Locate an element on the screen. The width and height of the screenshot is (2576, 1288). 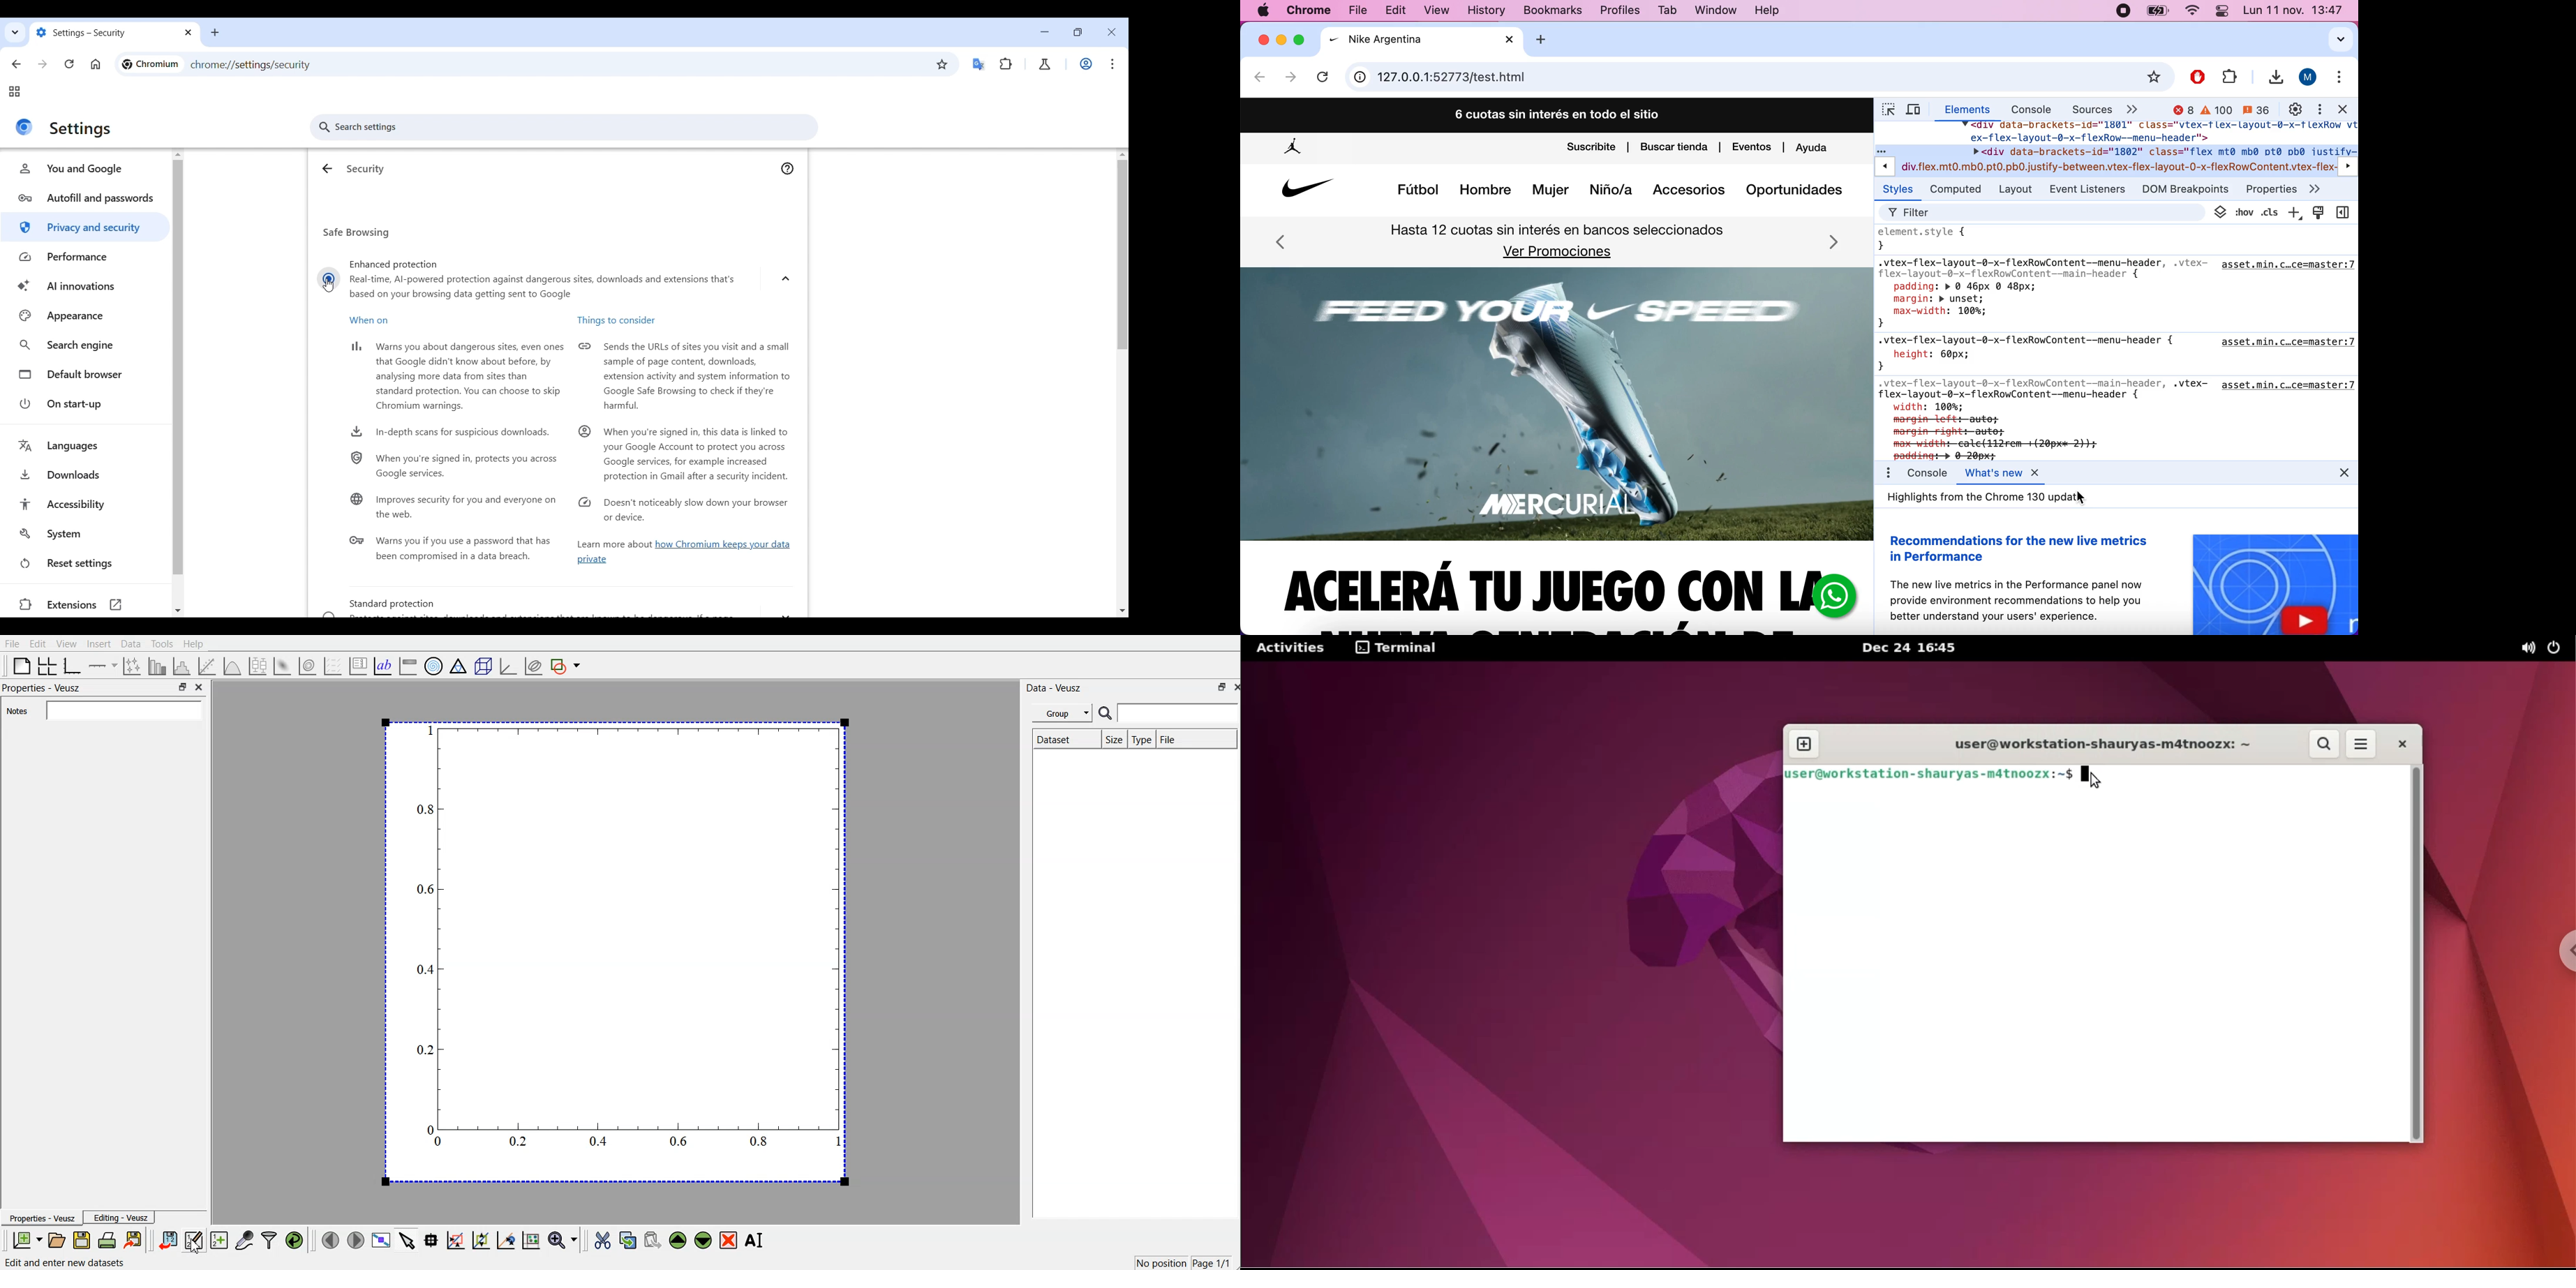
reload linked datas is located at coordinates (296, 1241).